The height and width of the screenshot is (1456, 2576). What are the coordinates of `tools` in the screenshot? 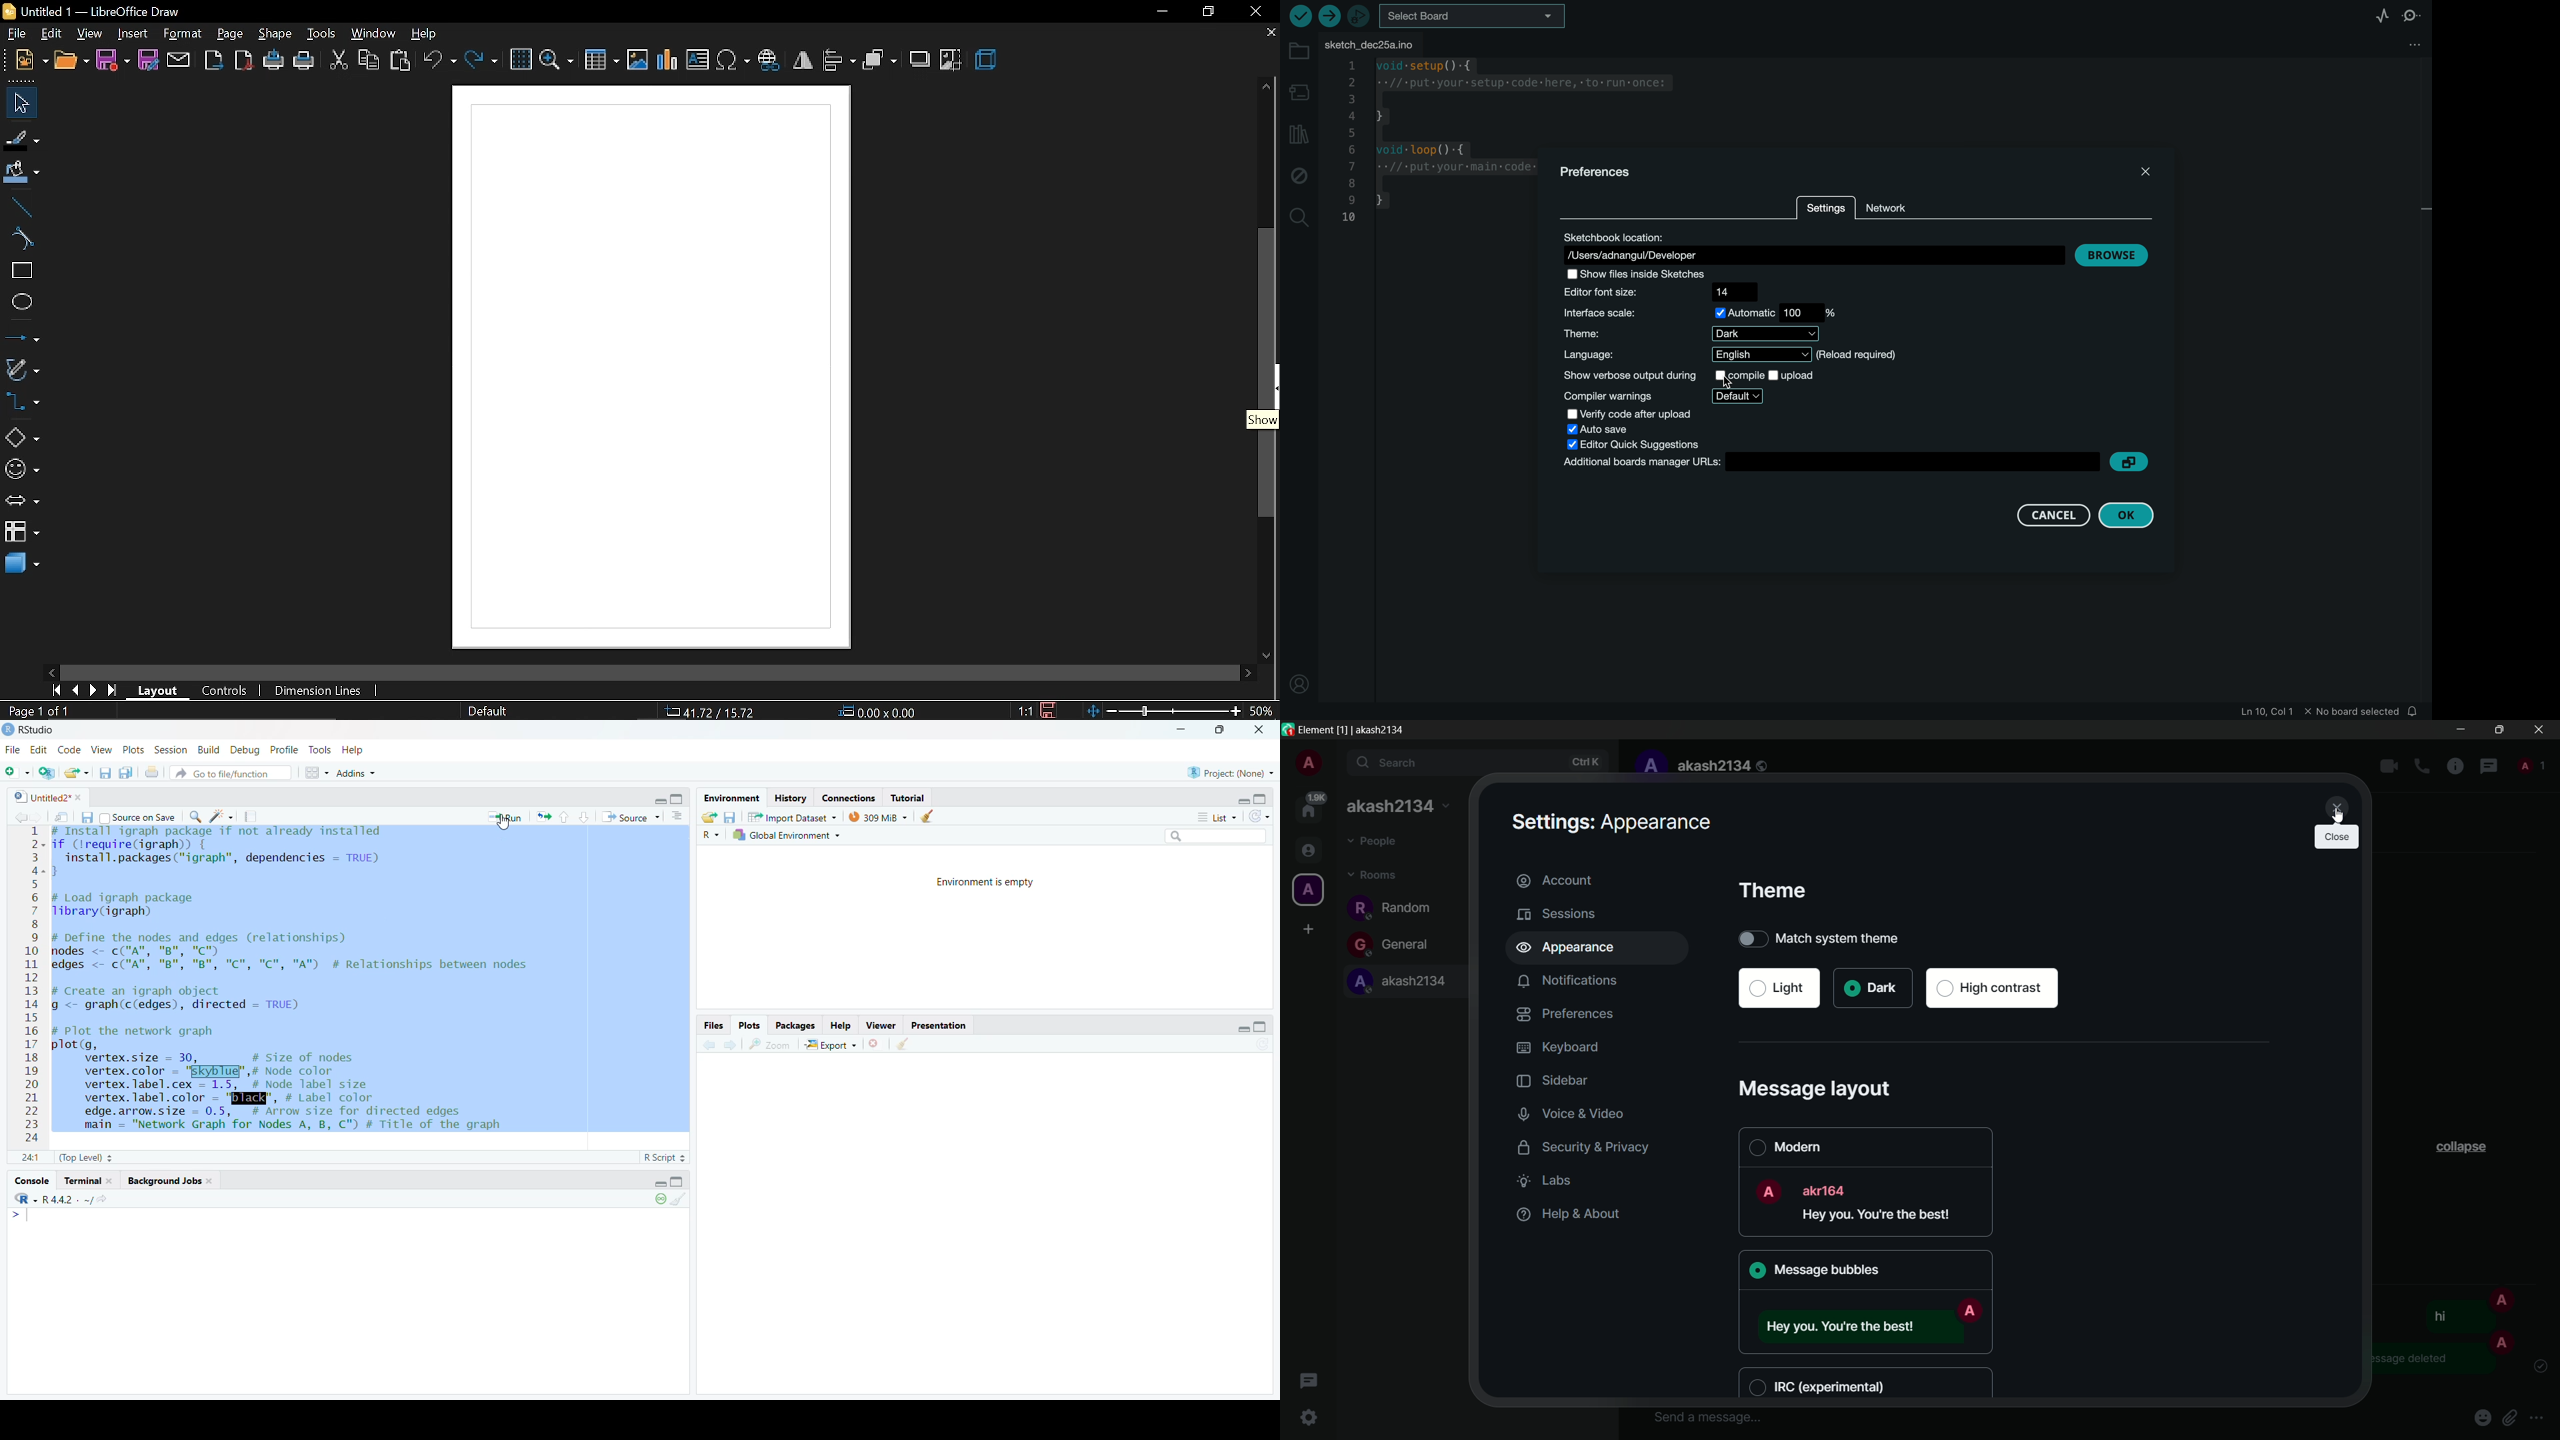 It's located at (320, 34).